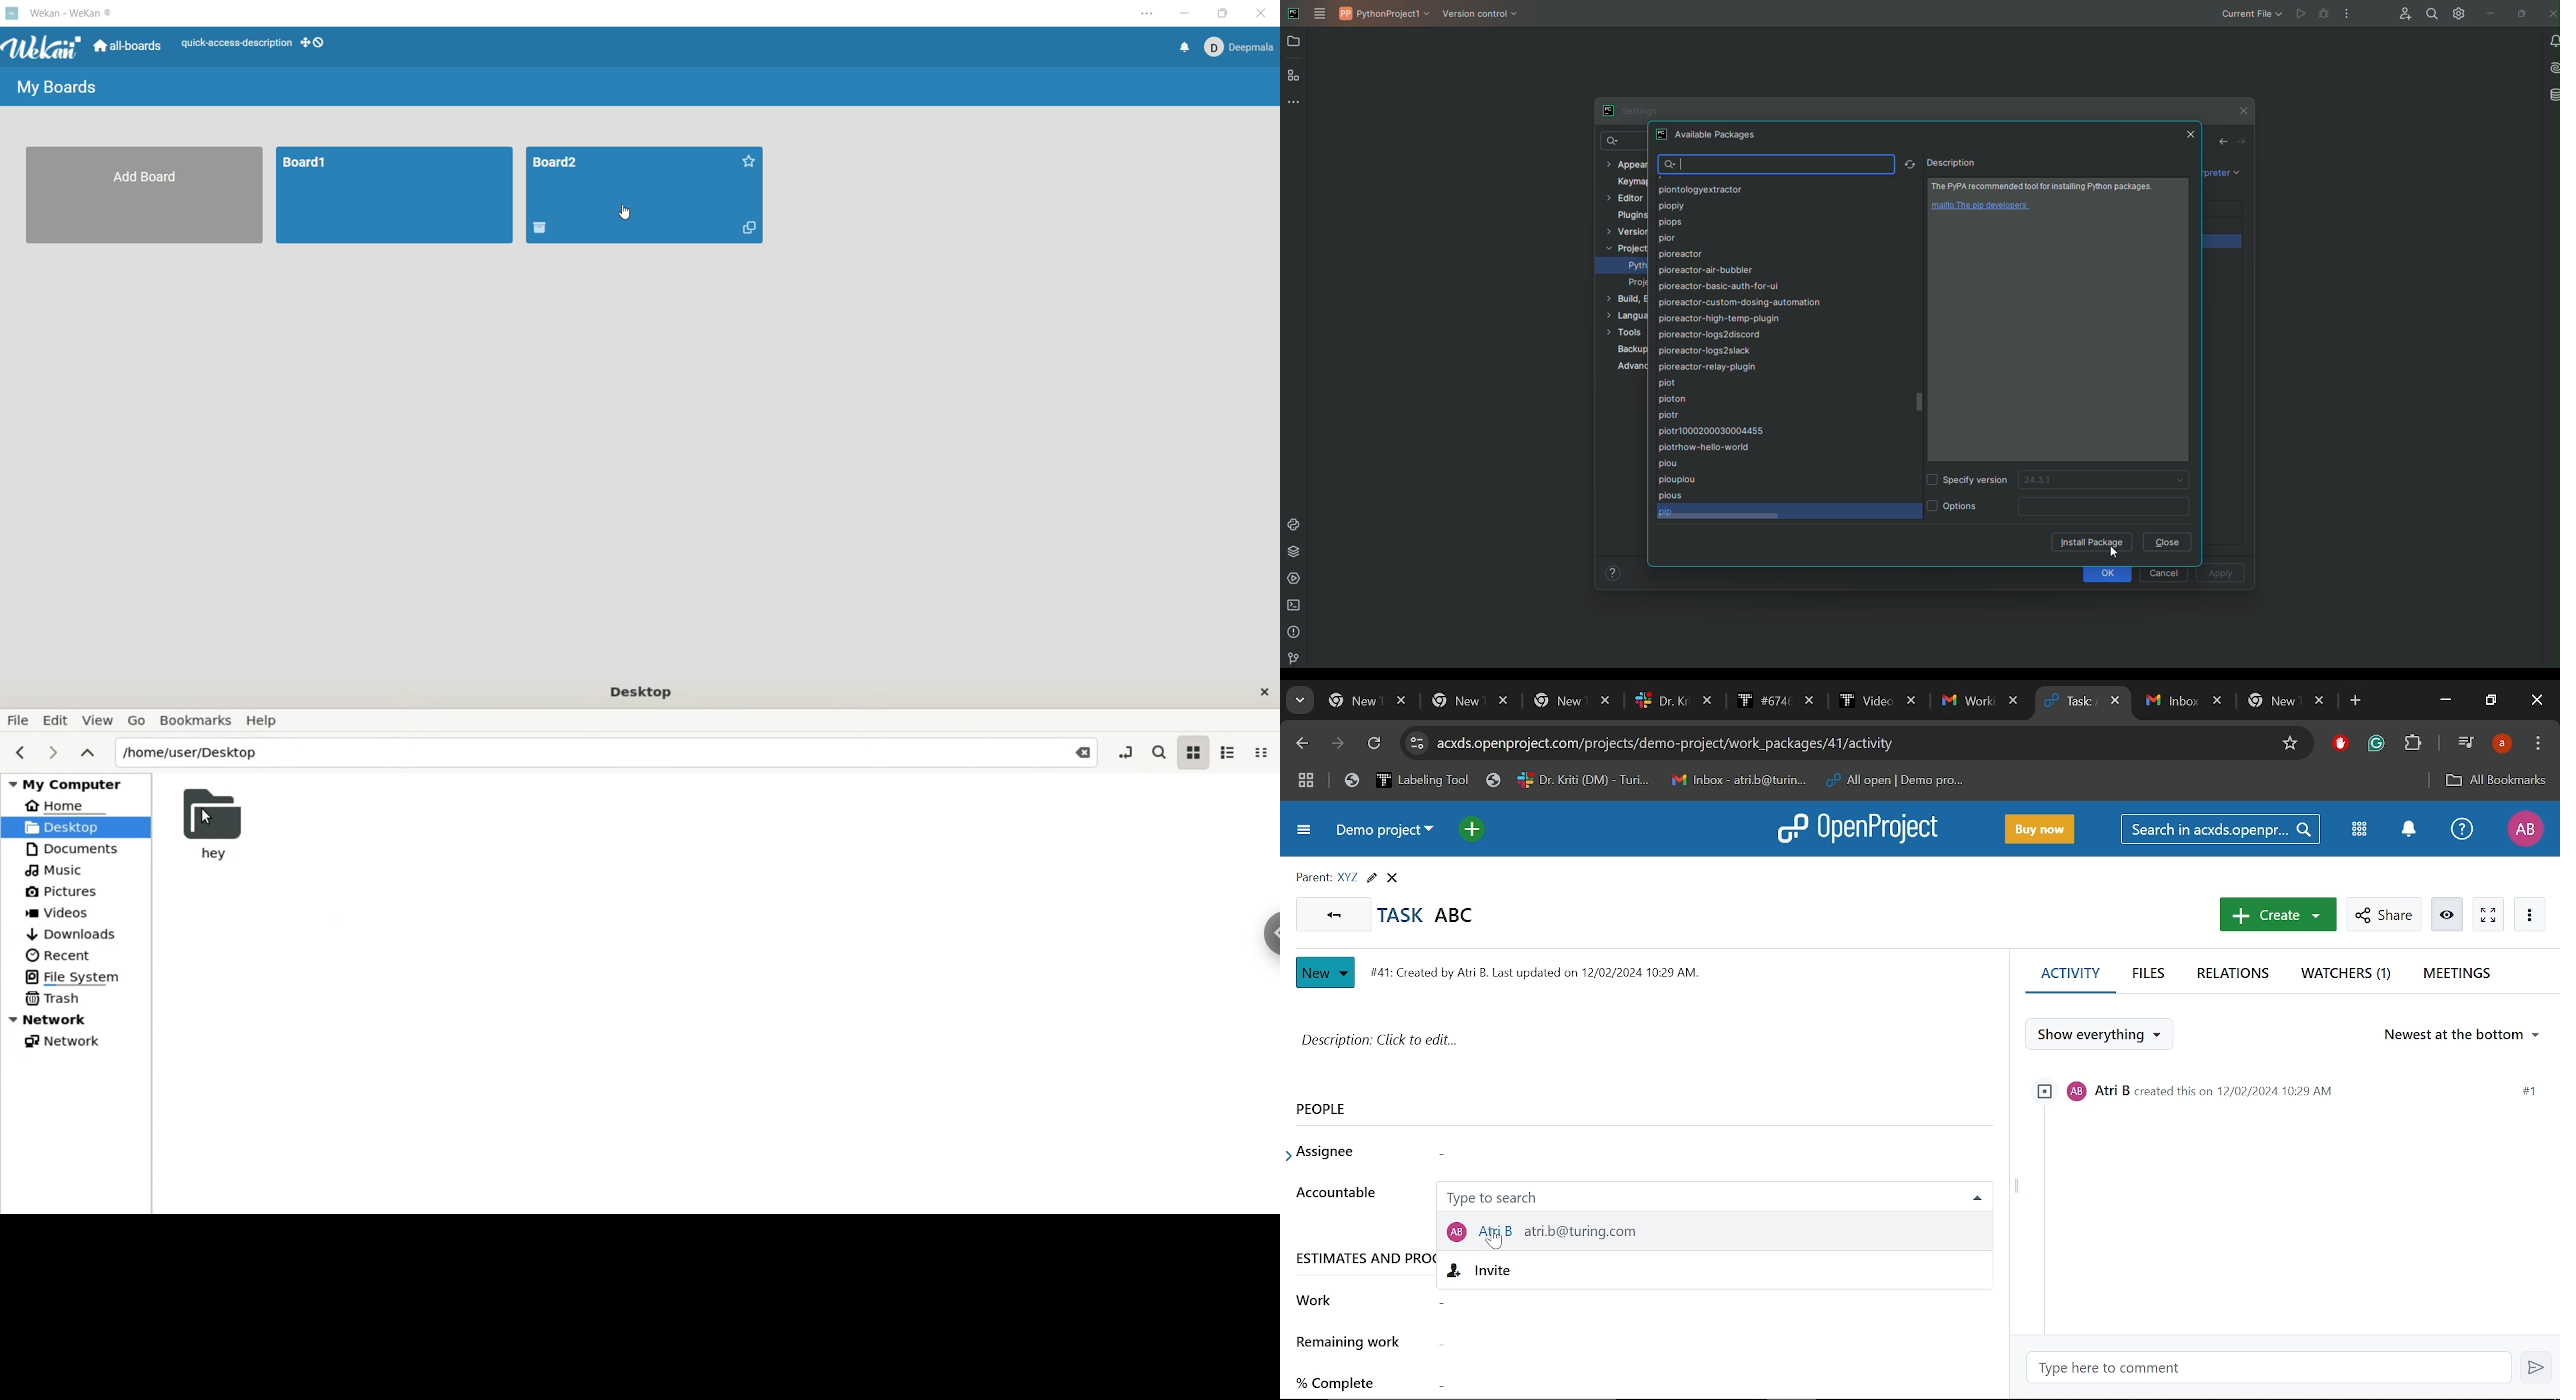 Image resolution: width=2576 pixels, height=1400 pixels. Describe the element at coordinates (2522, 14) in the screenshot. I see `Restore` at that location.